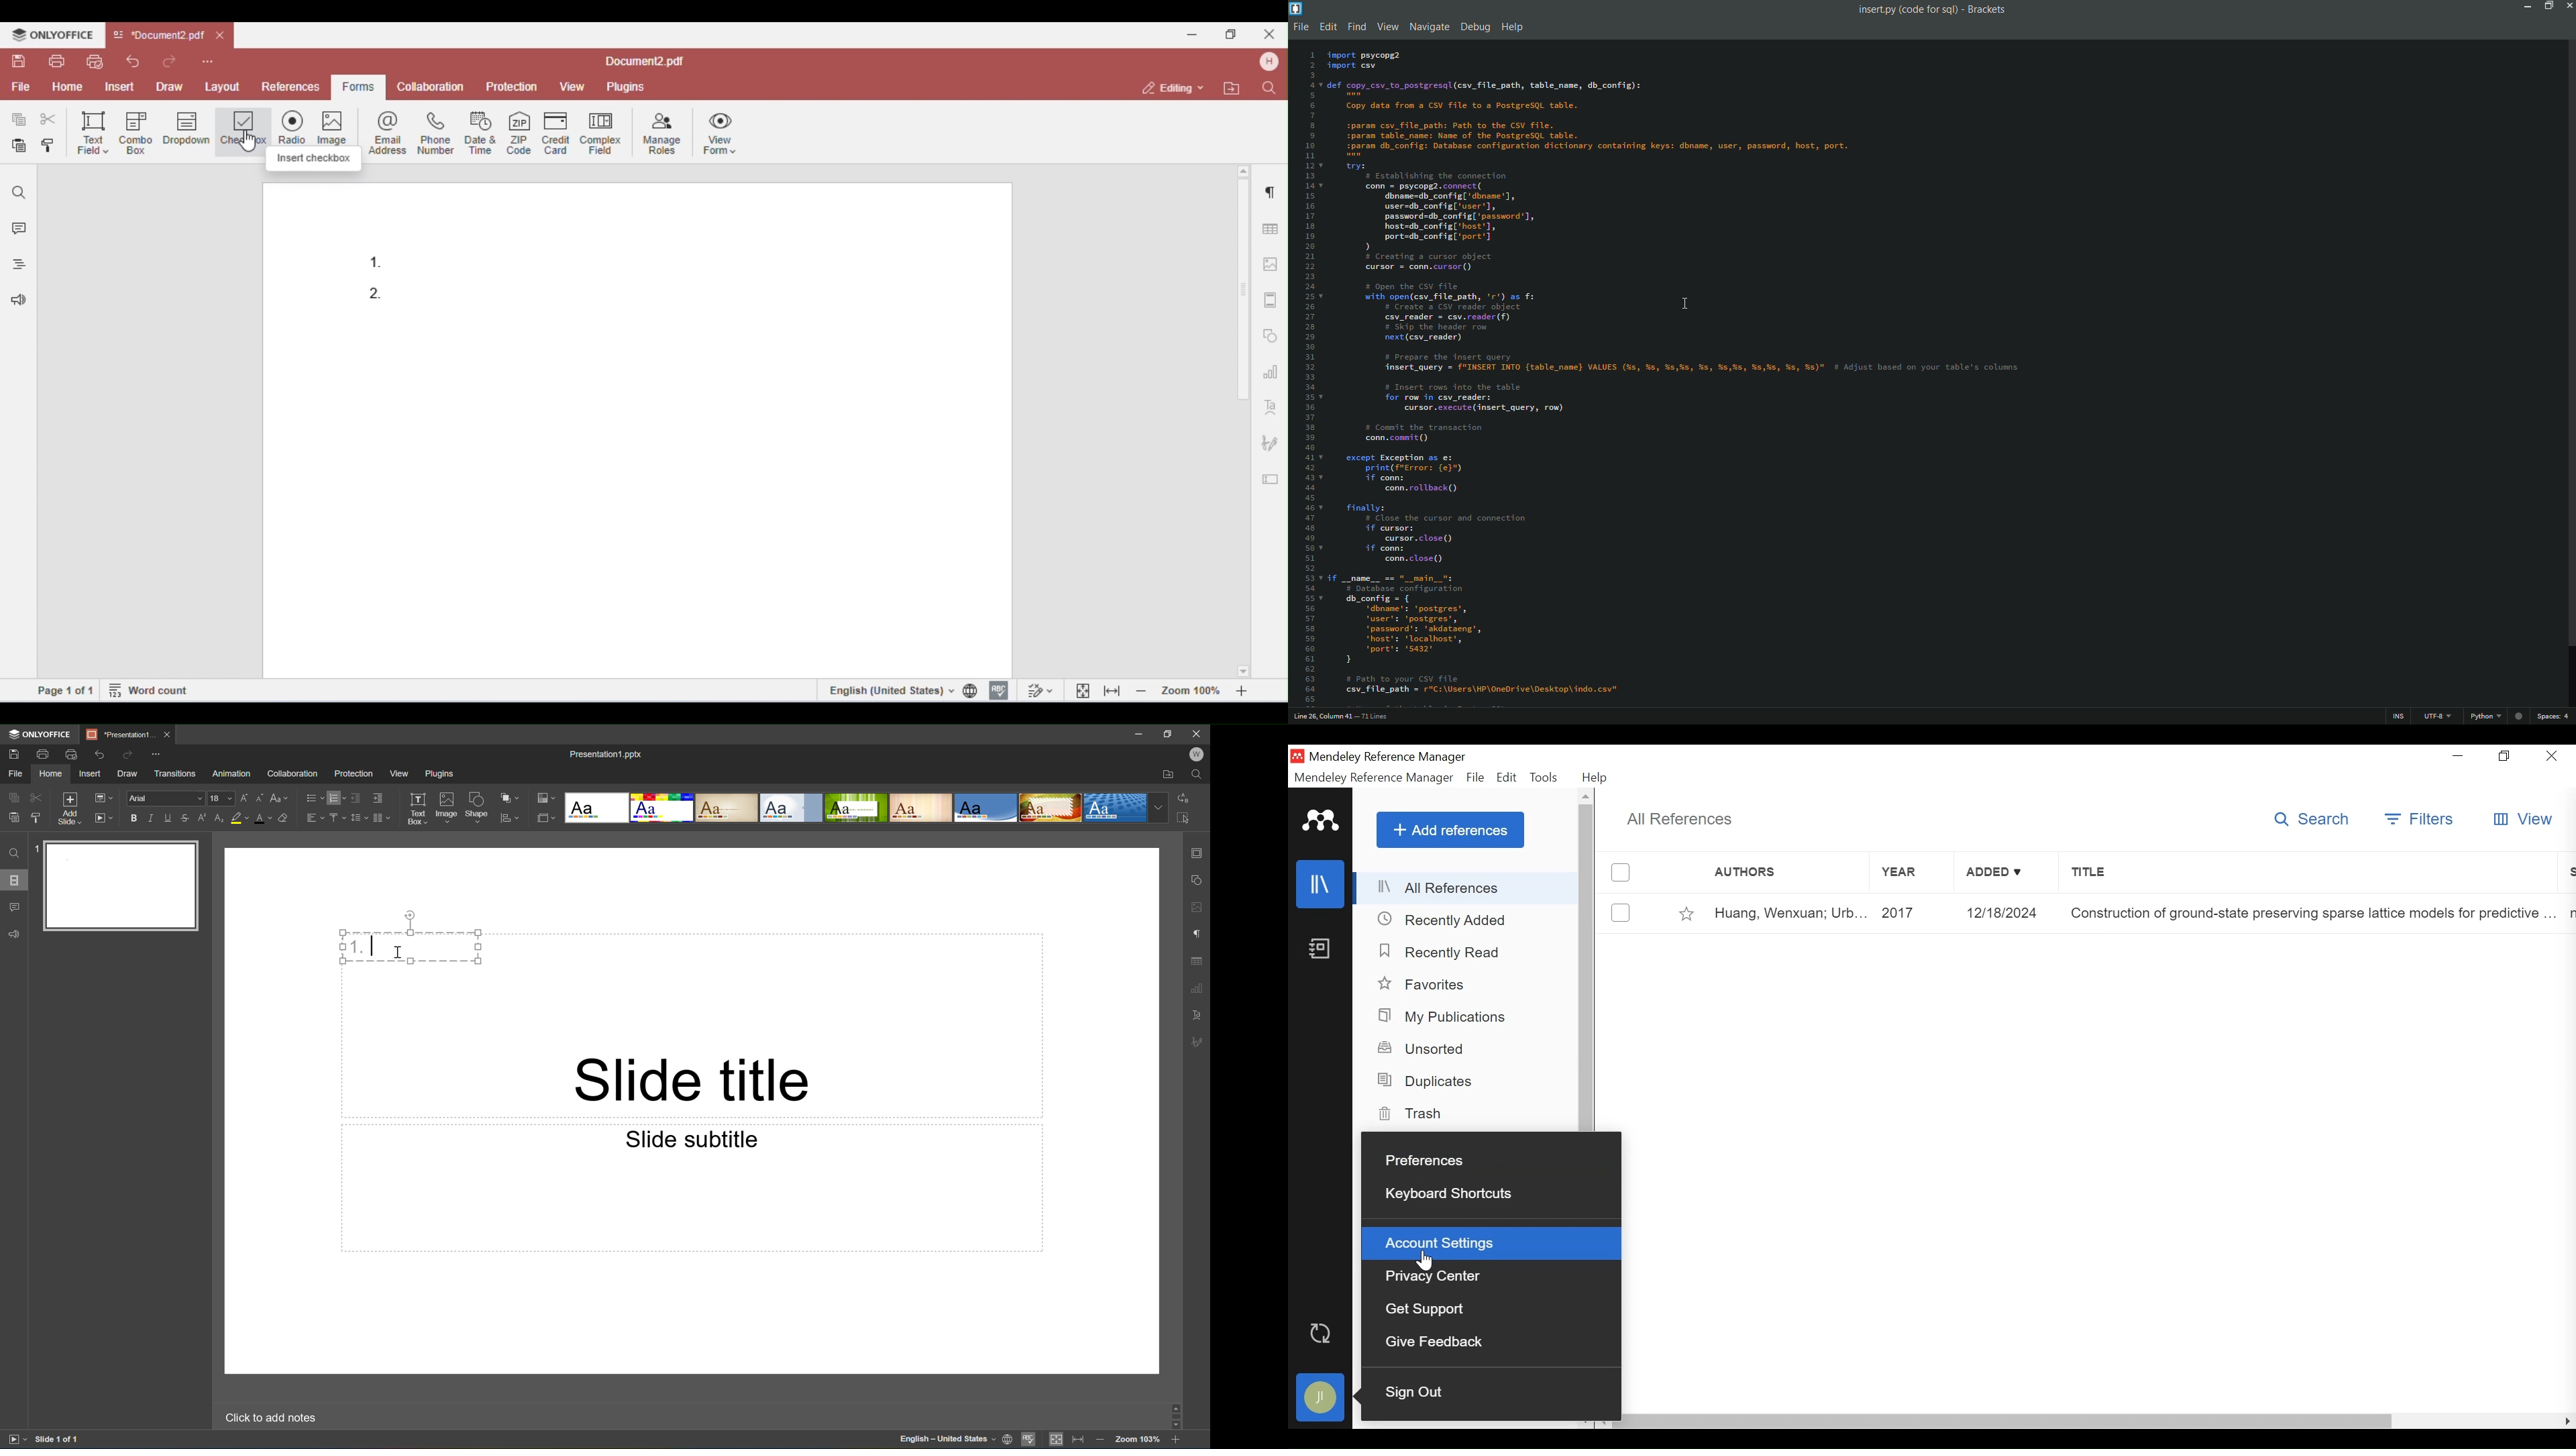  I want to click on Paragraph settings, so click(1202, 932).